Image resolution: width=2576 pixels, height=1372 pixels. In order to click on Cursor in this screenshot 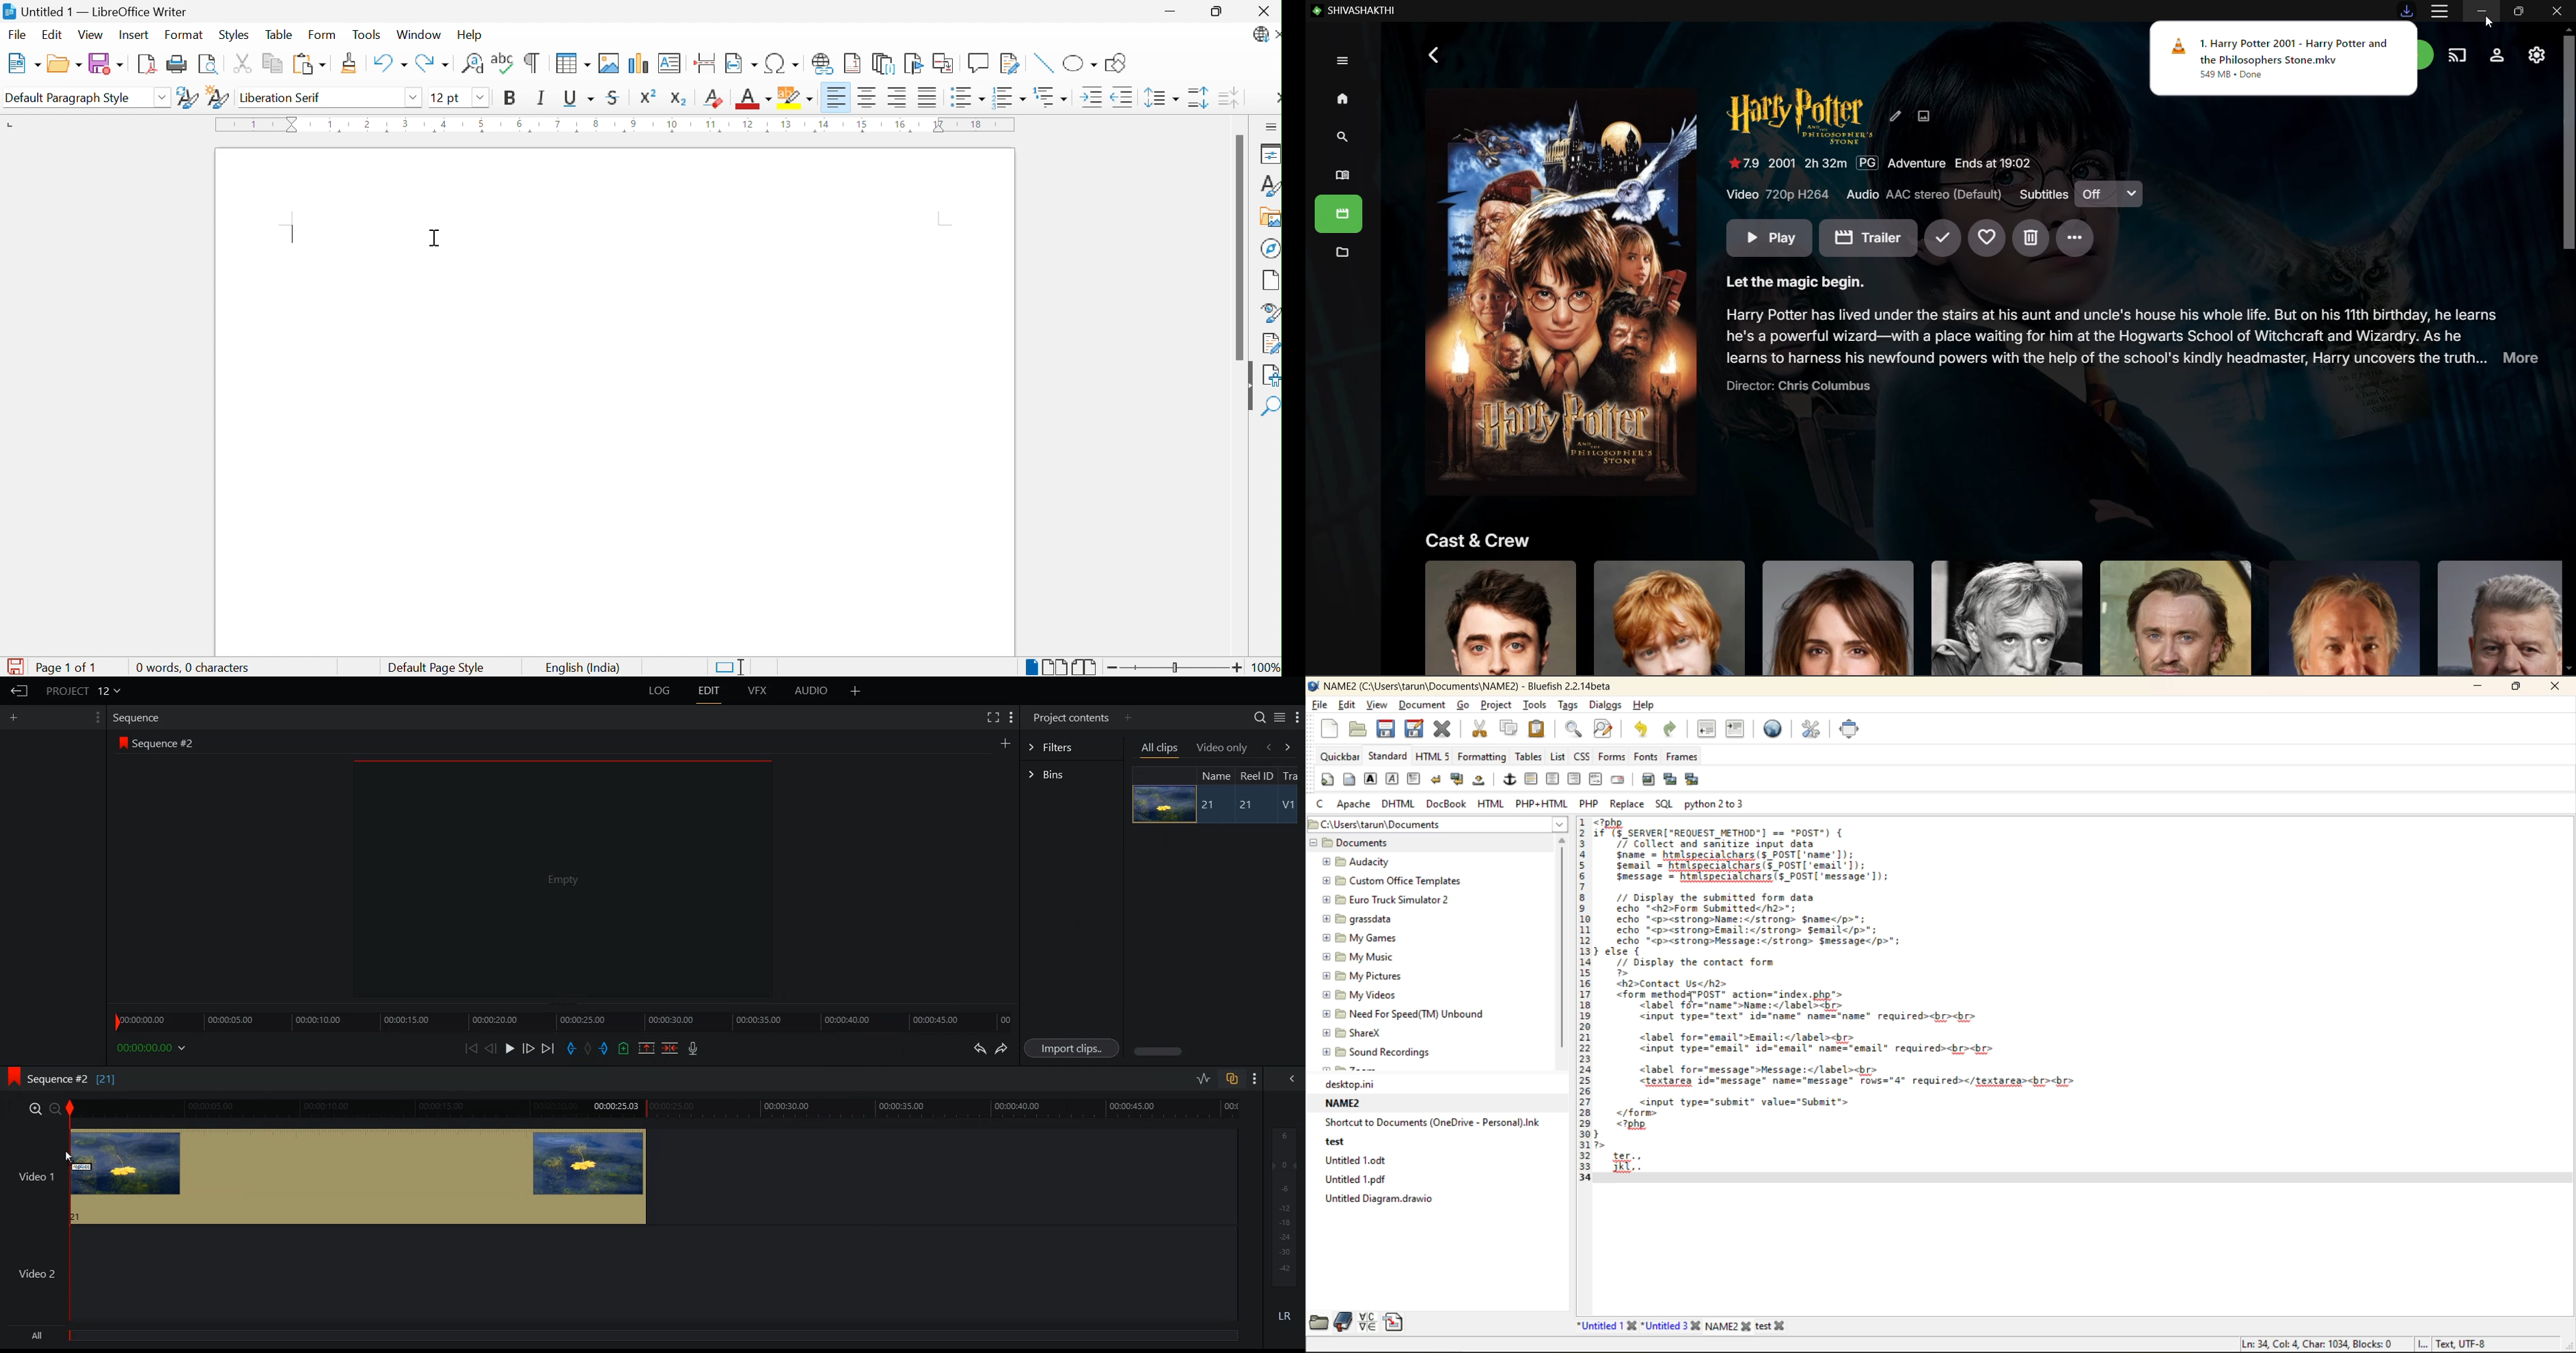, I will do `click(71, 1160)`.